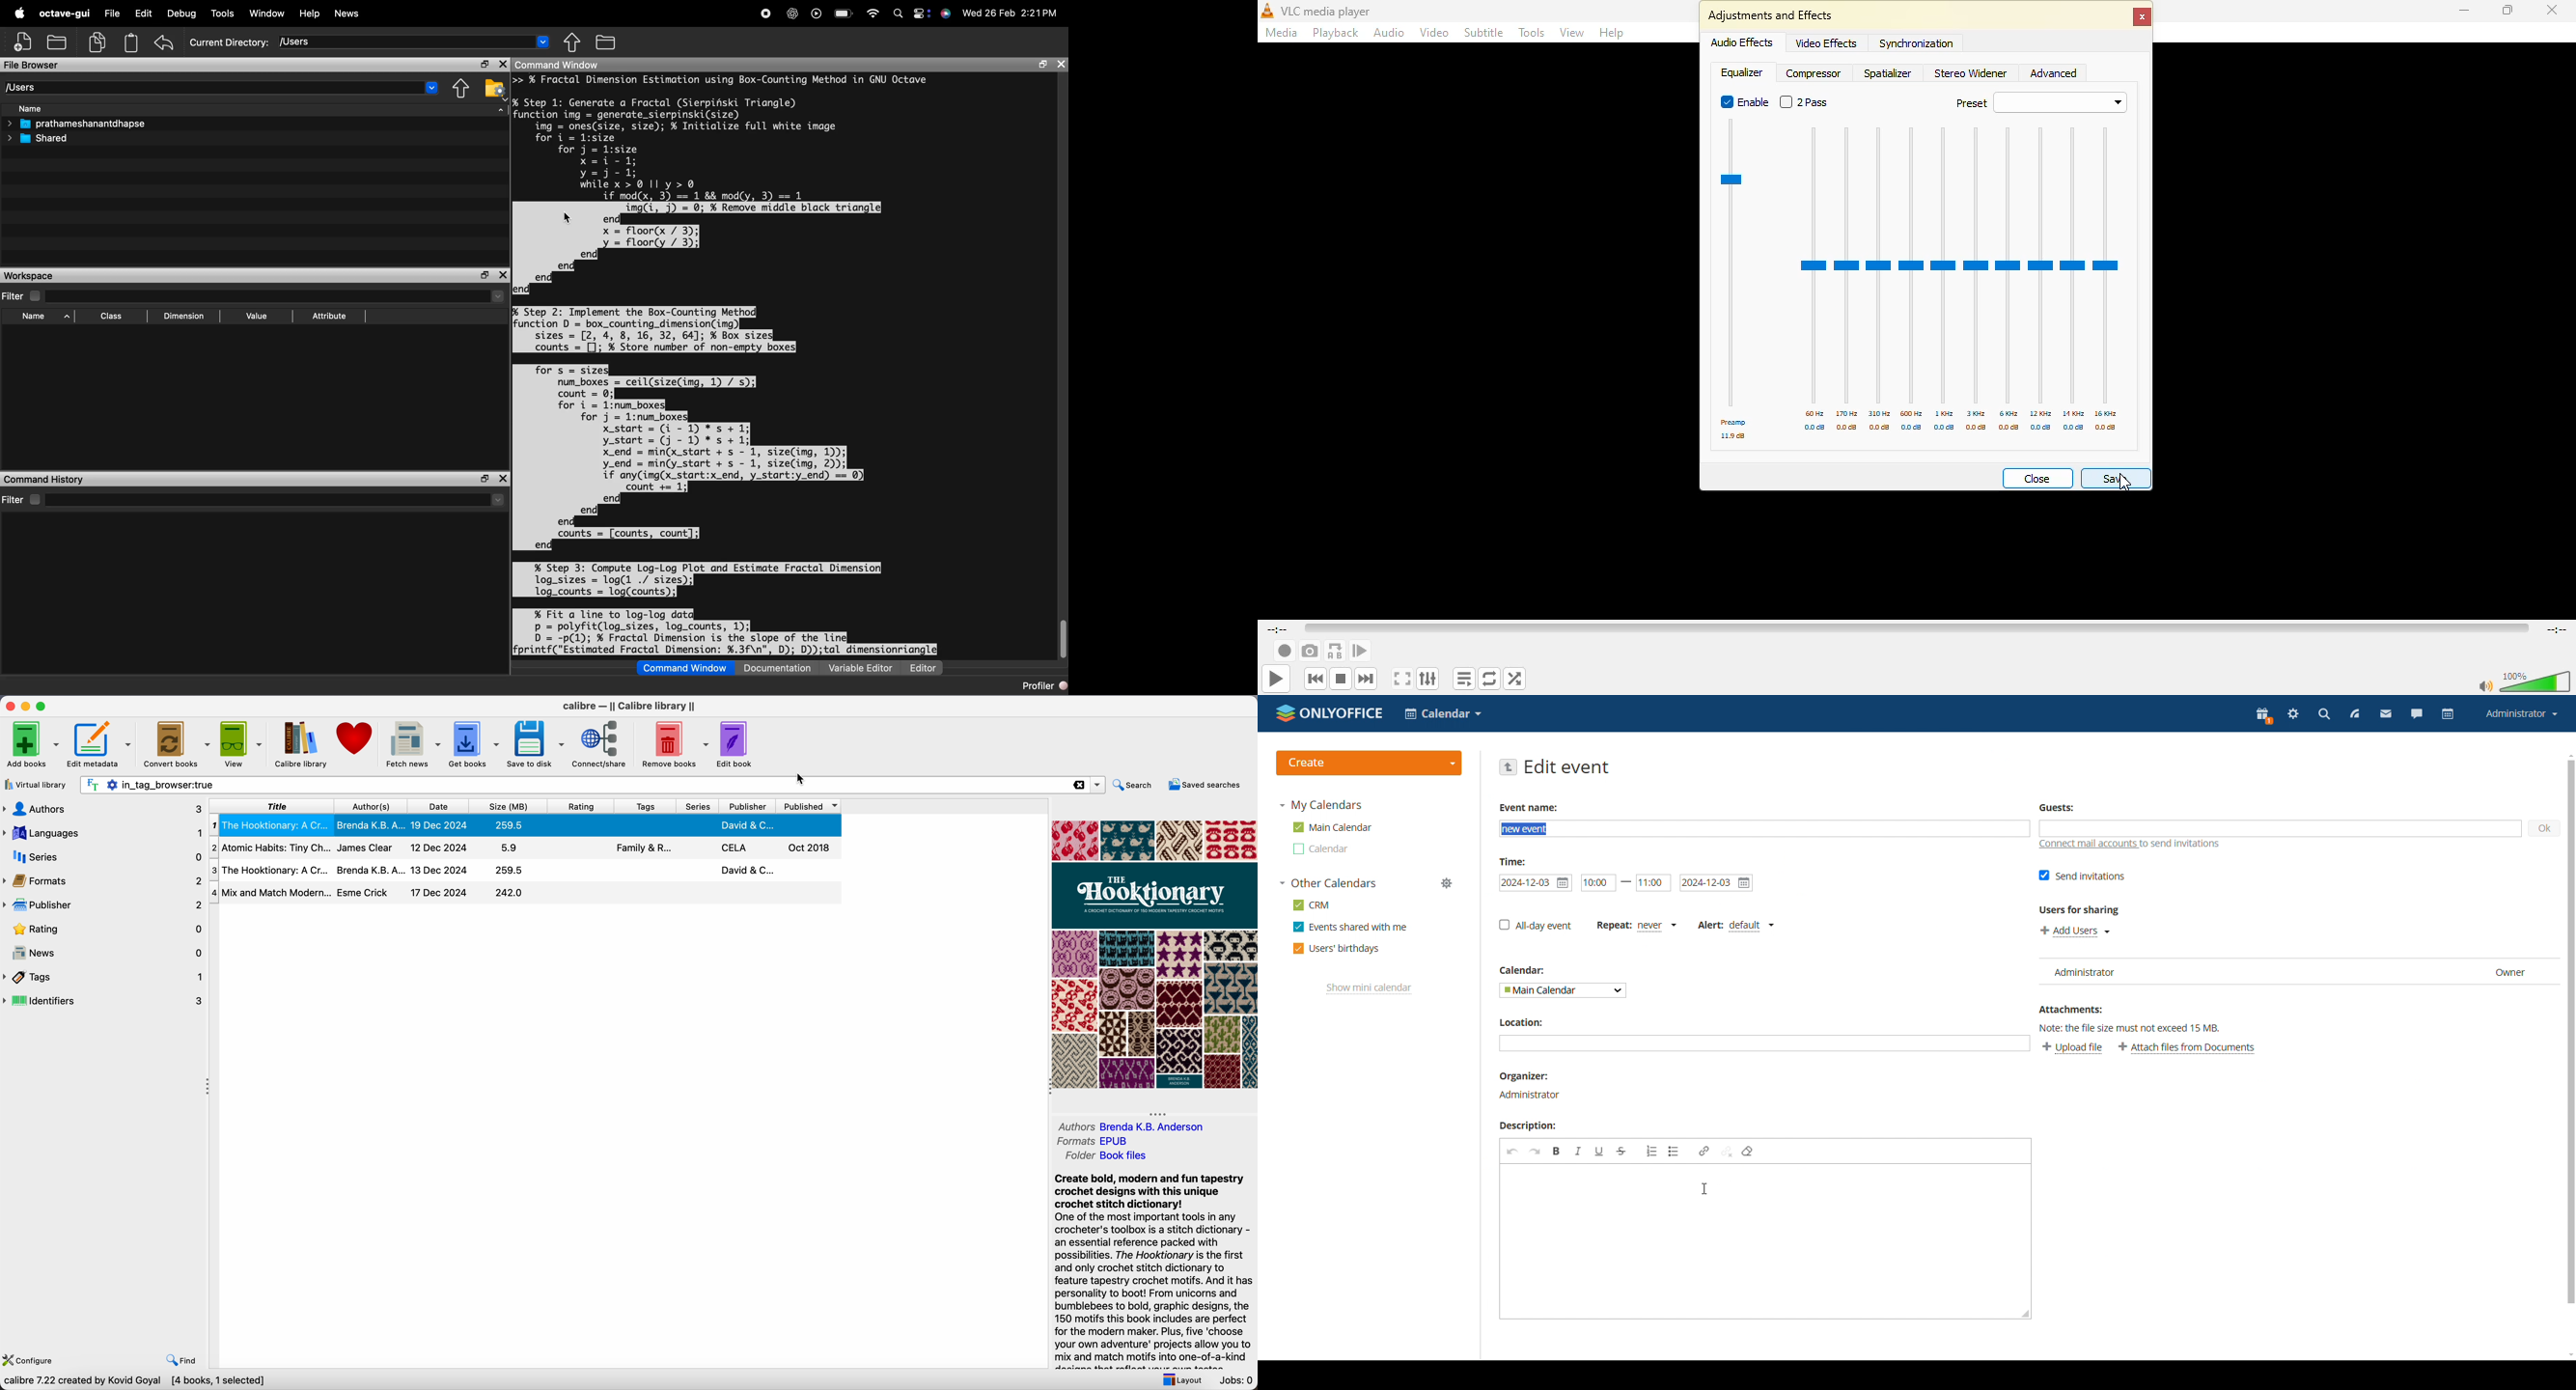 The width and height of the screenshot is (2576, 1400). Describe the element at coordinates (357, 736) in the screenshot. I see `Donate` at that location.